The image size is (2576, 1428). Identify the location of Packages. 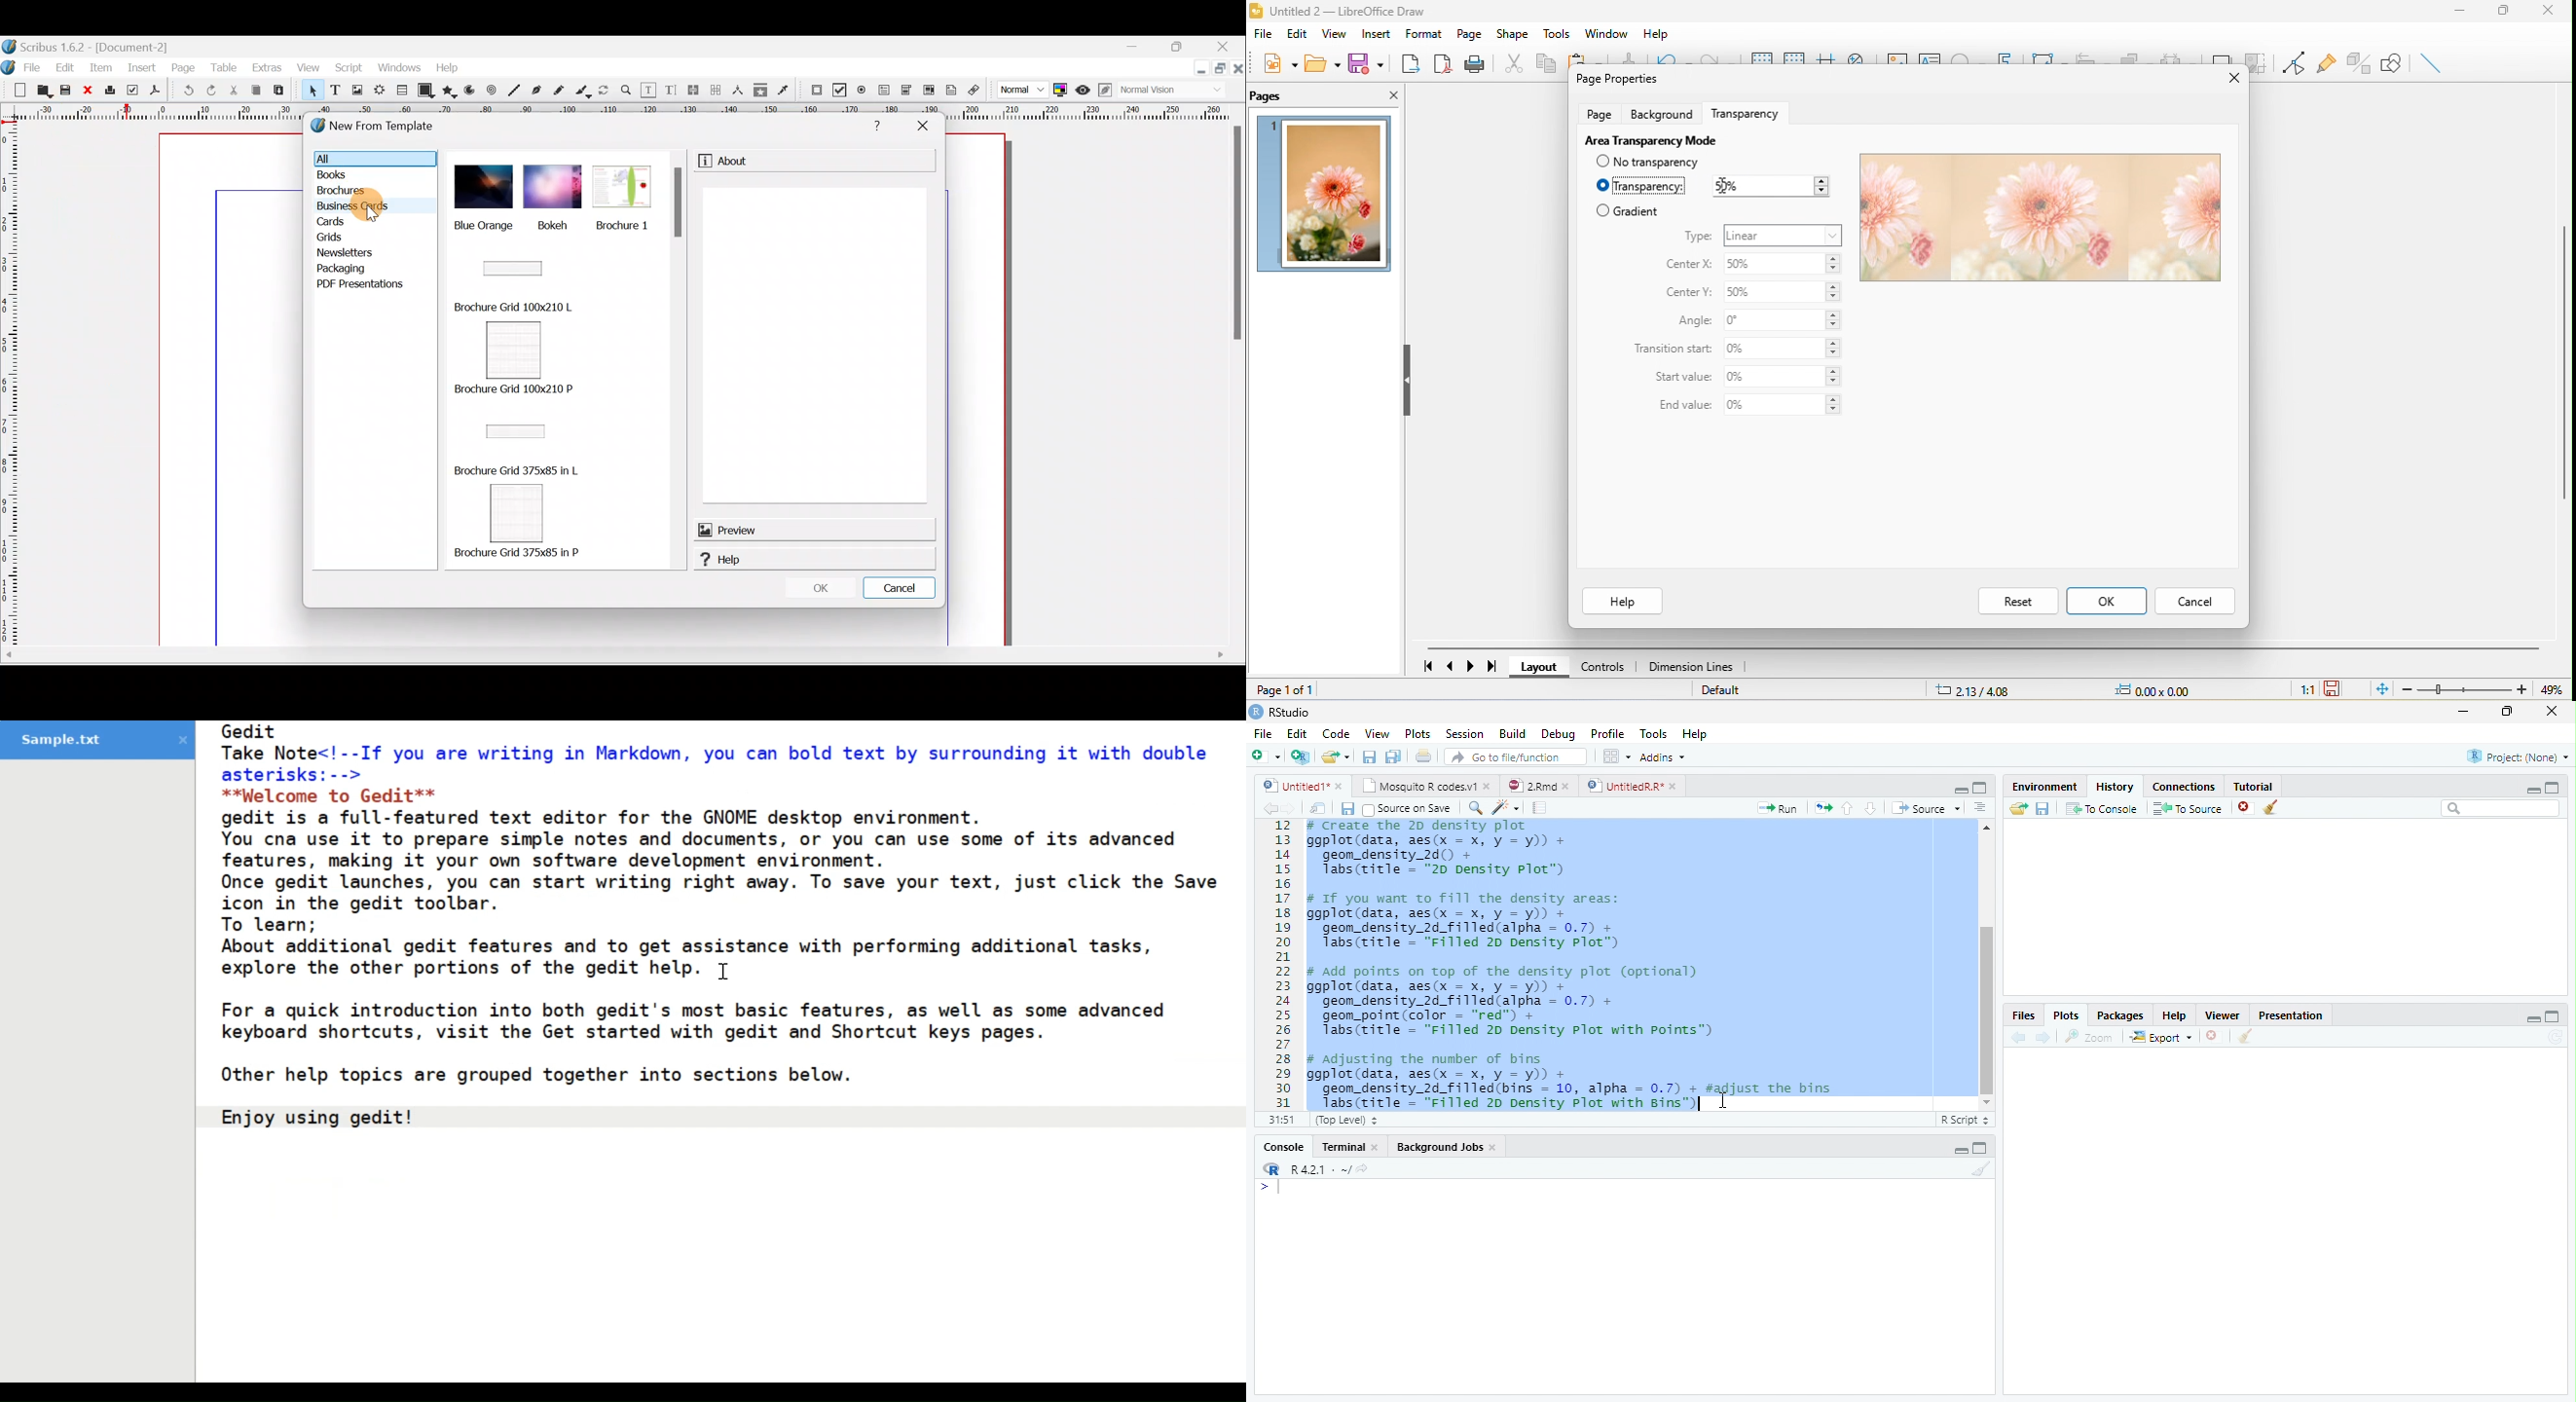
(2119, 1017).